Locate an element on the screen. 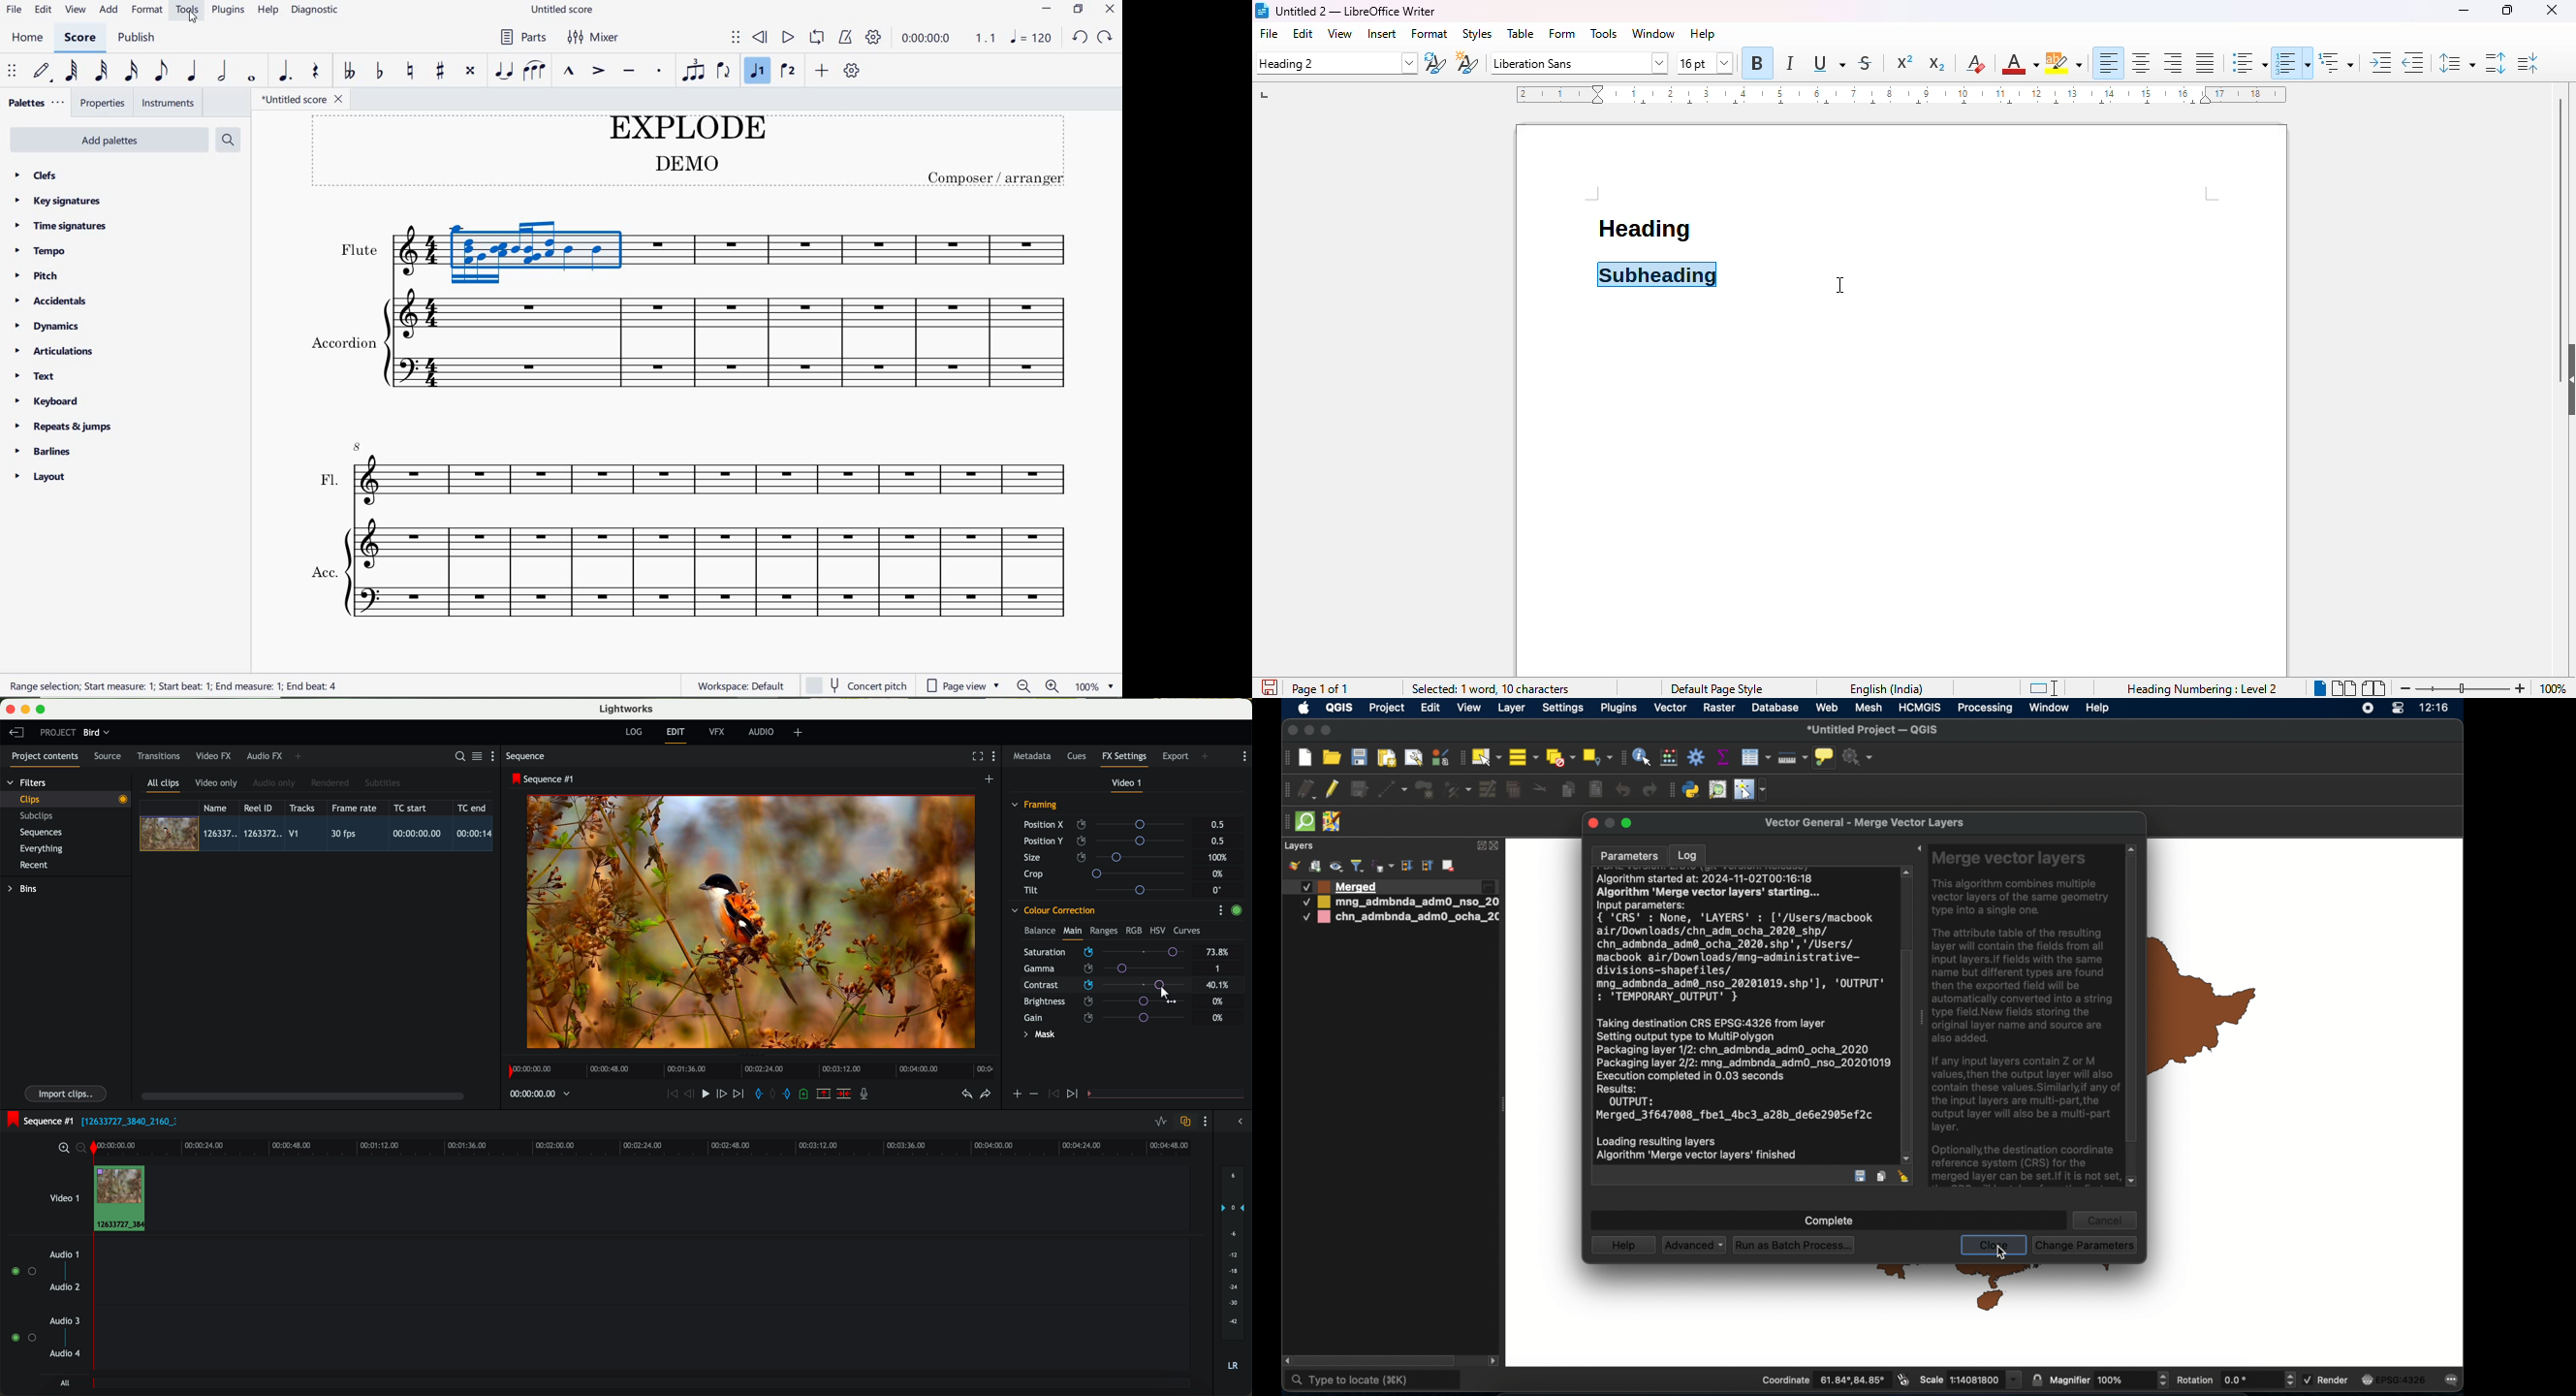  remove the marked section is located at coordinates (825, 1094).